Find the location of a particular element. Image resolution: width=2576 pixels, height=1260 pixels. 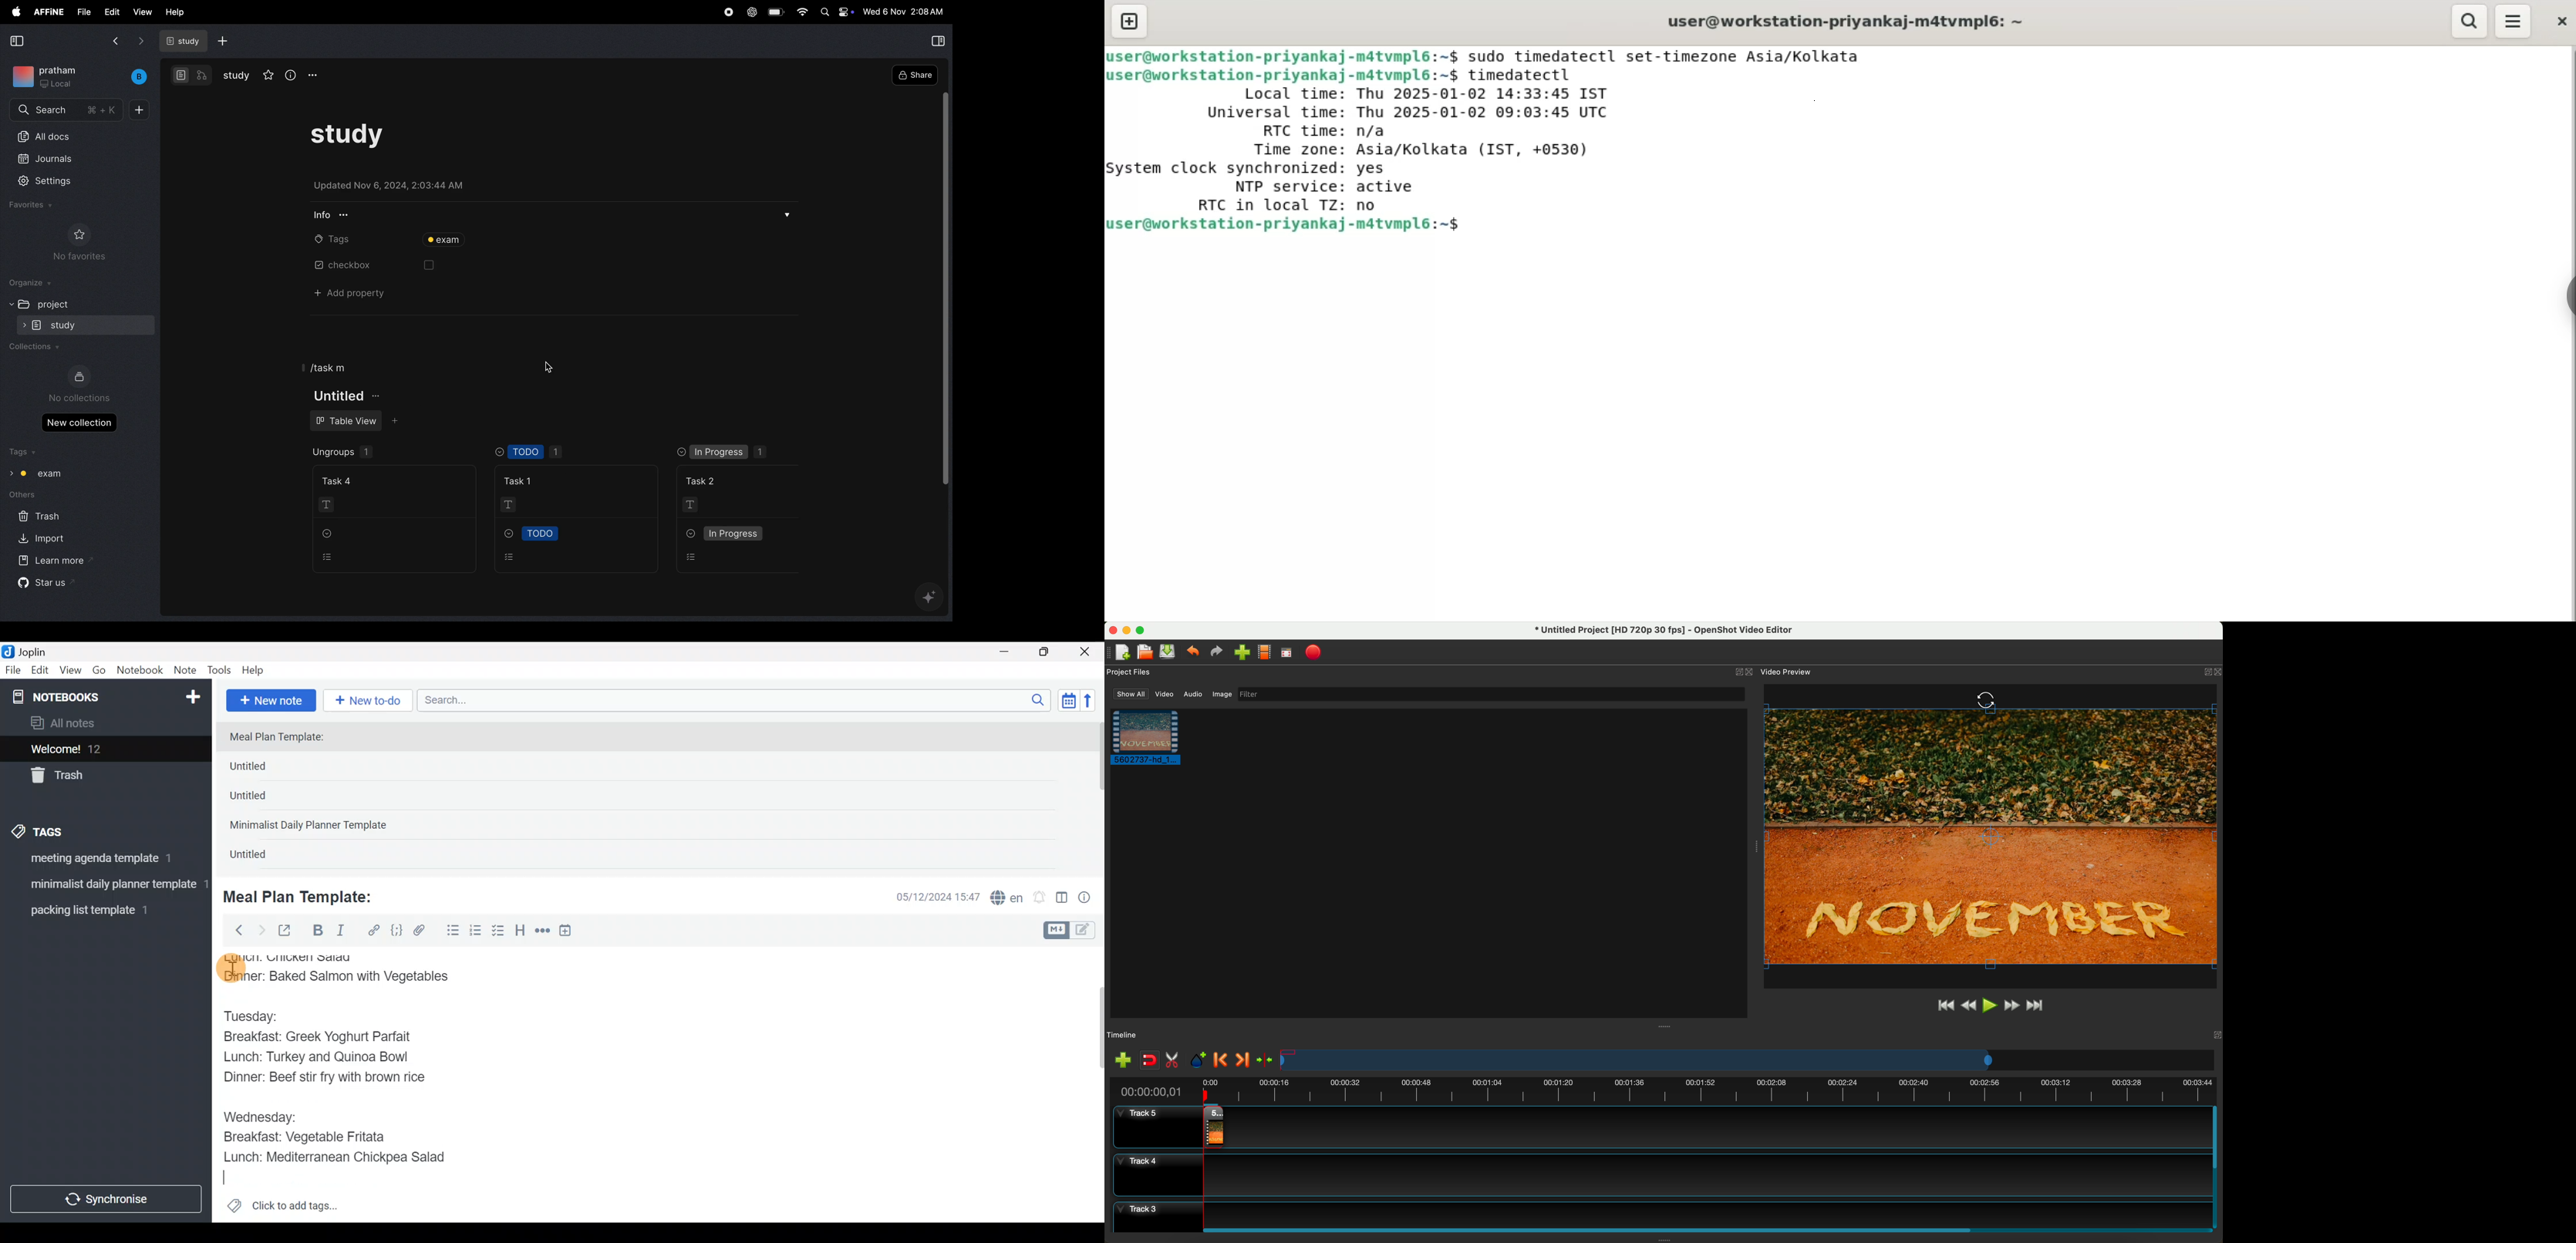

tags is located at coordinates (326, 239).